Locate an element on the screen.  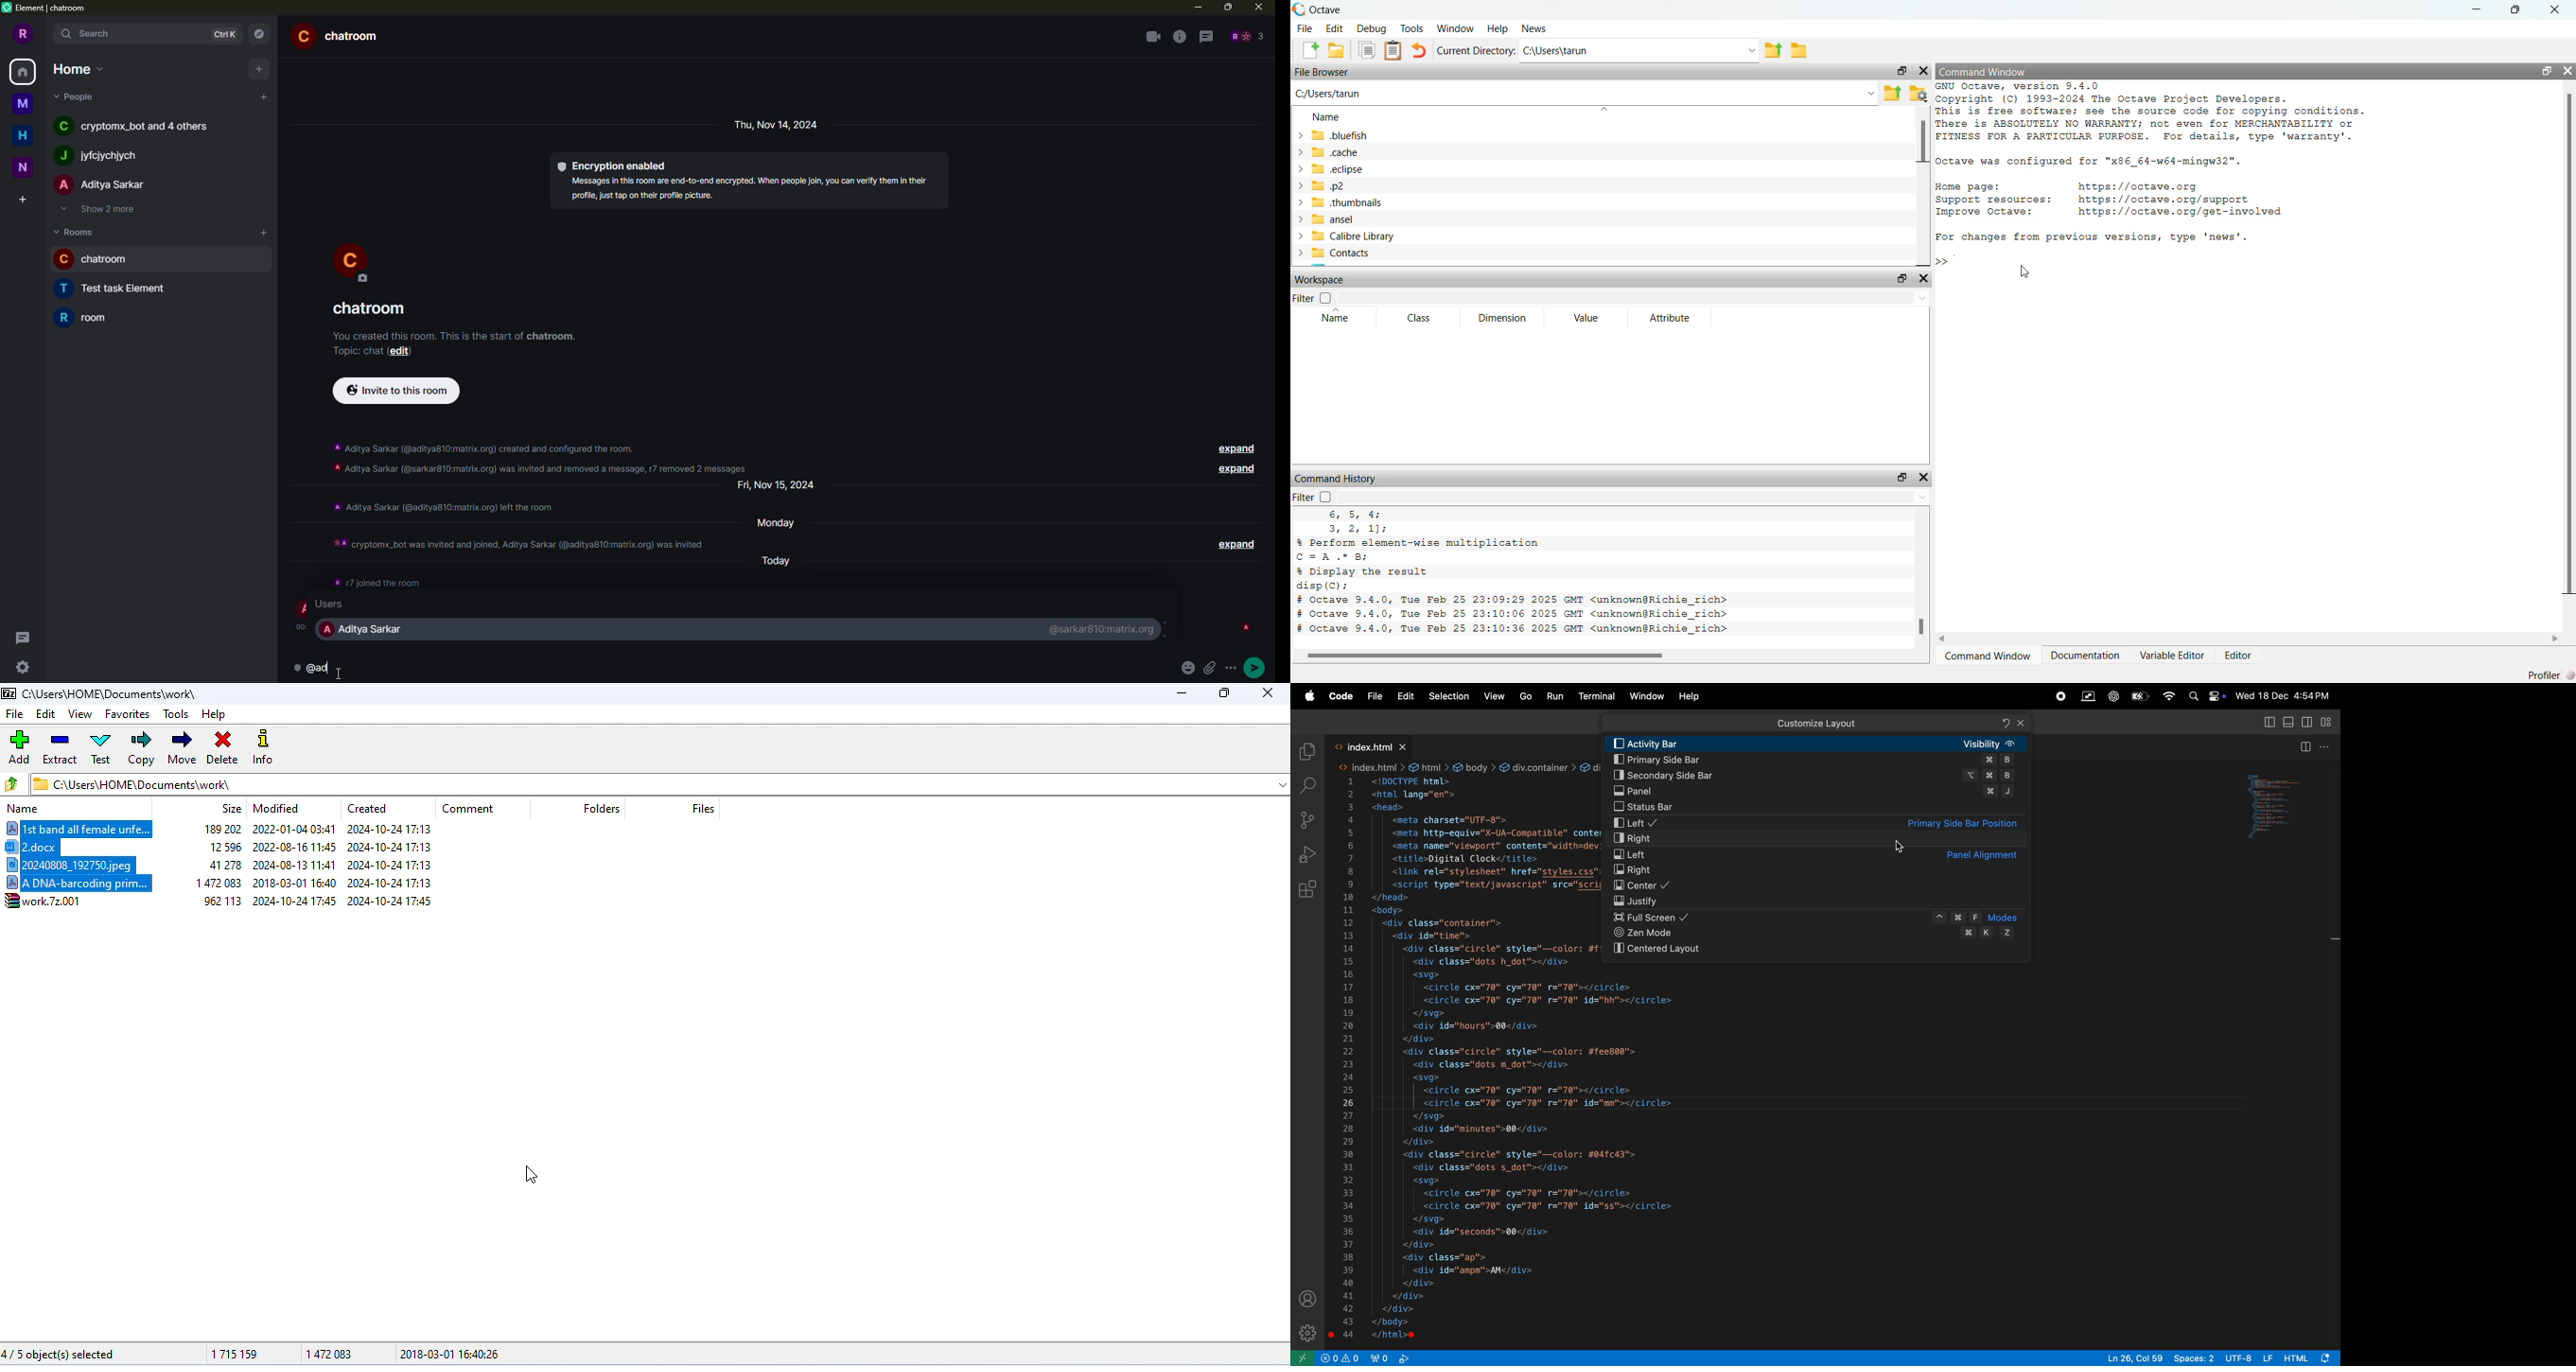
add is located at coordinates (265, 96).